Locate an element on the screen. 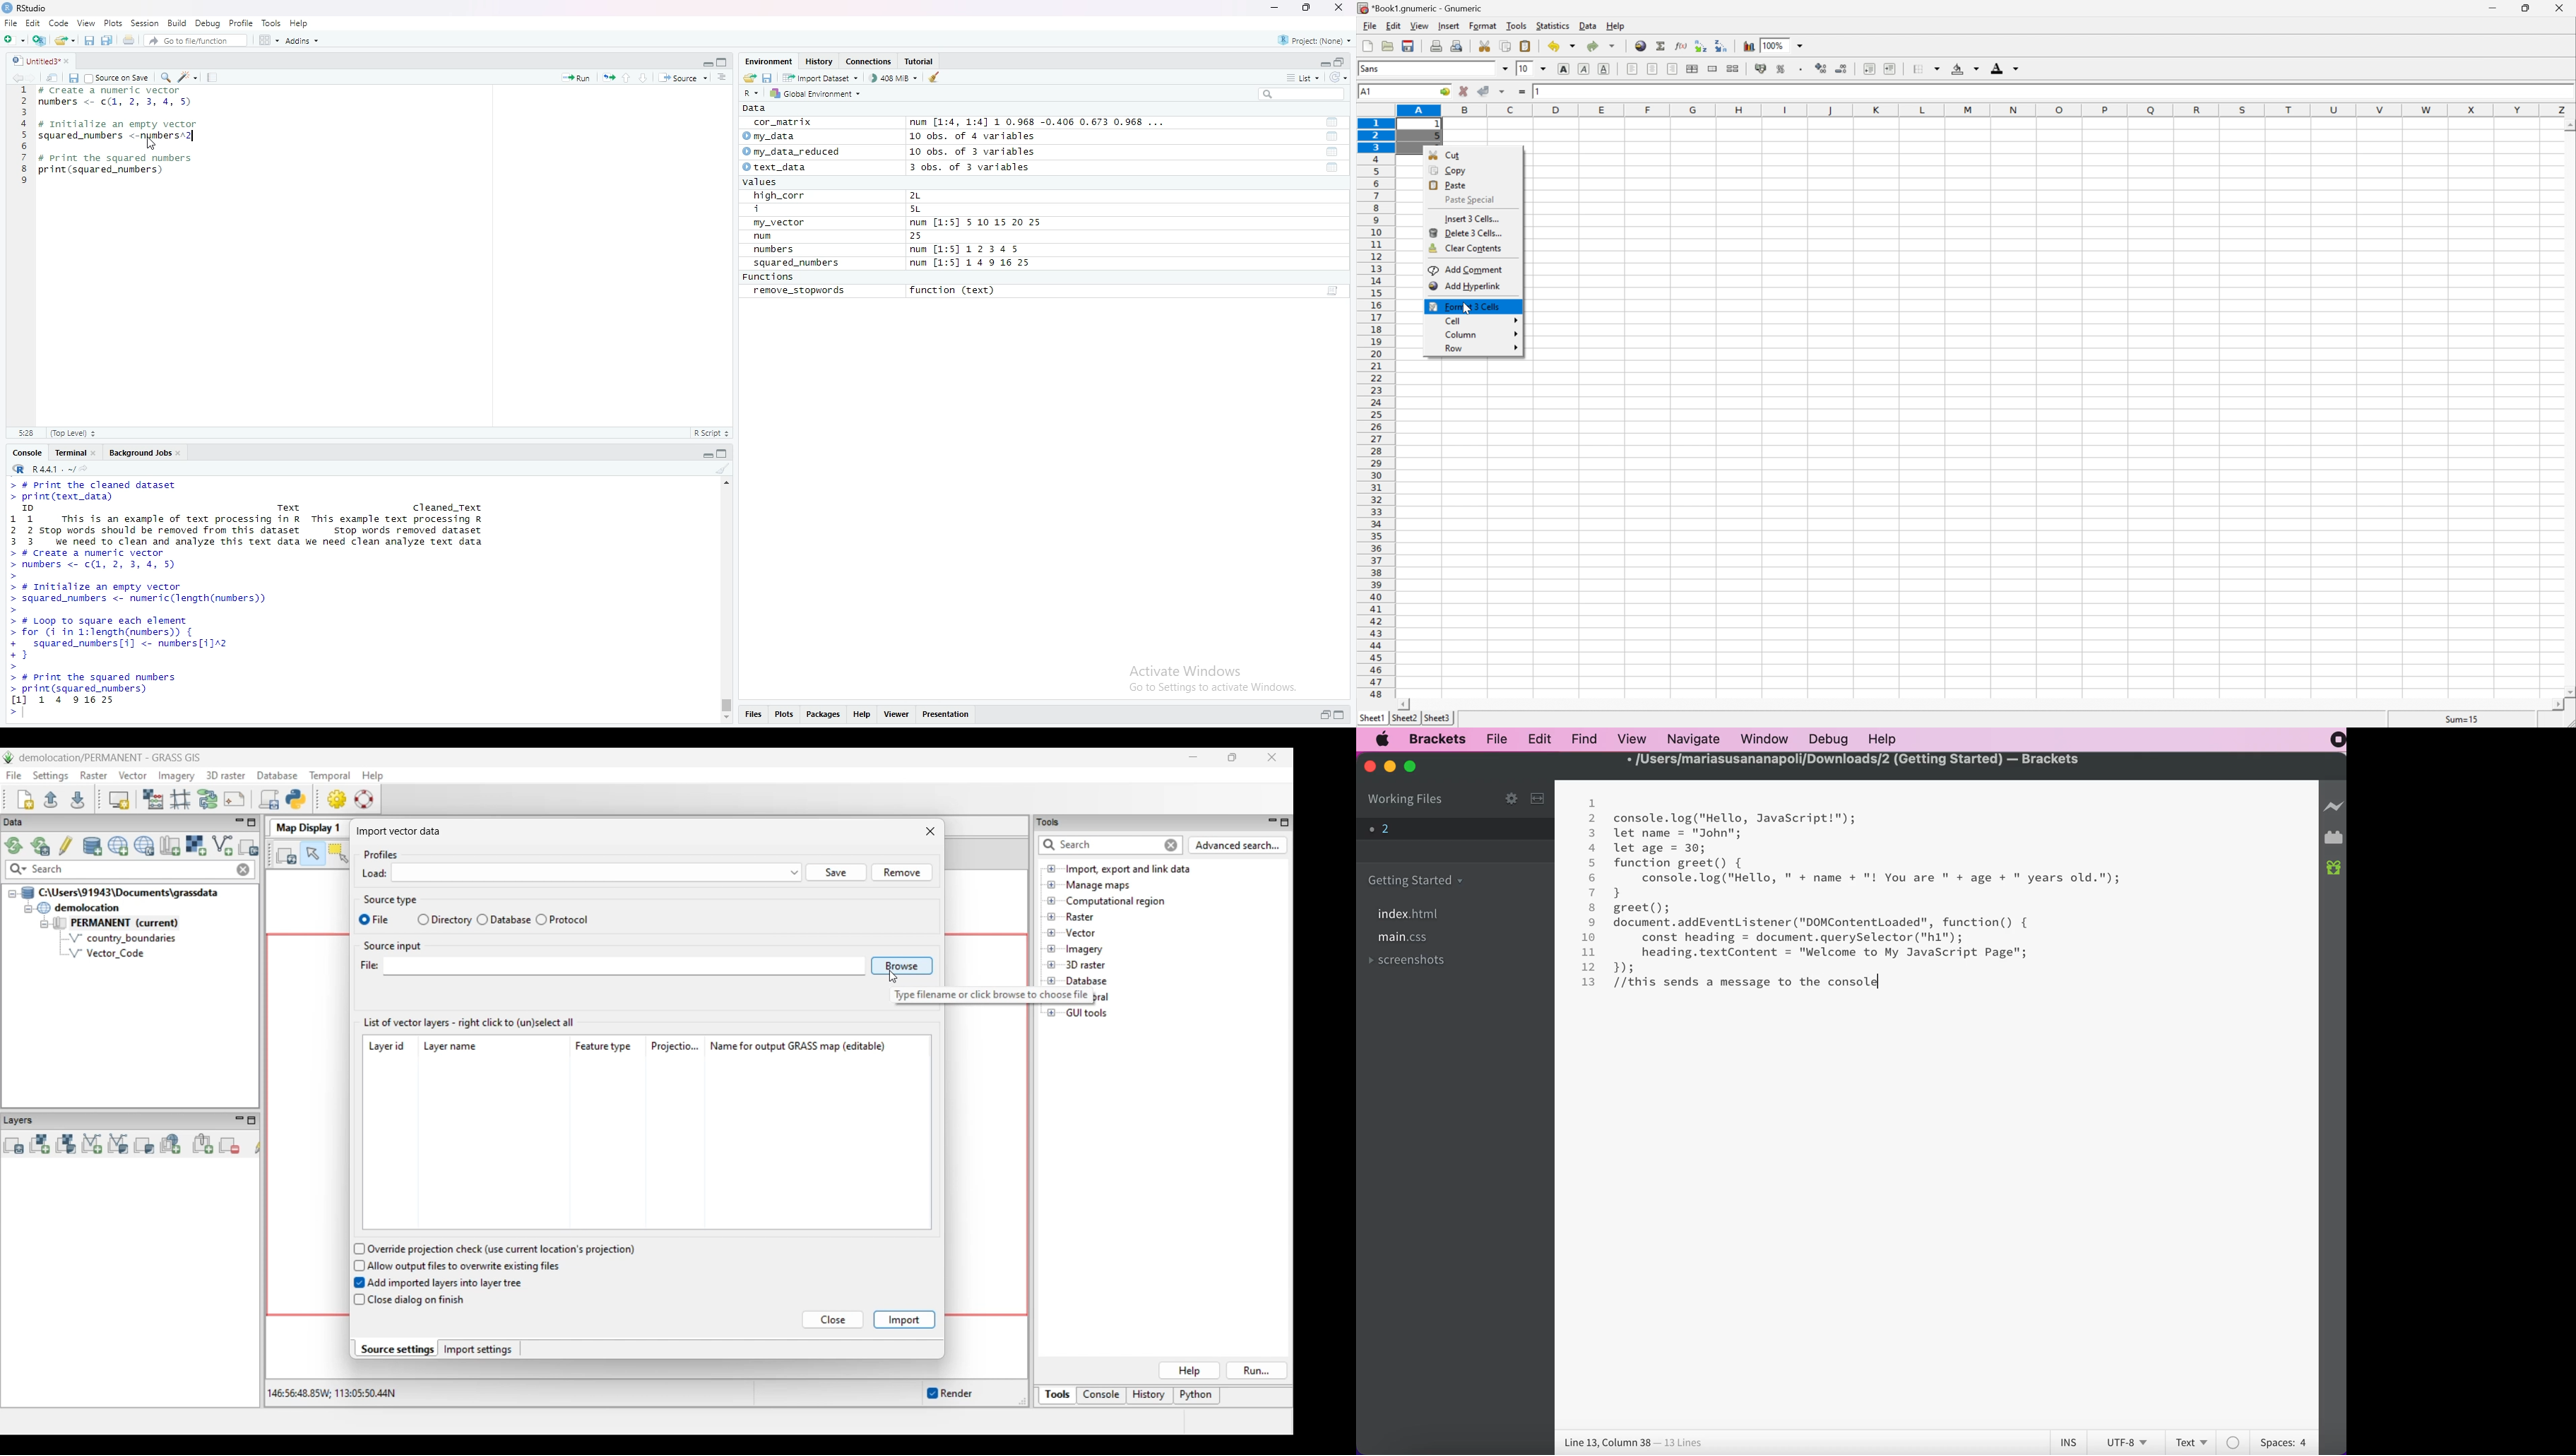 This screenshot has width=2576, height=1456. Add various raster map layers is located at coordinates (65, 1144).